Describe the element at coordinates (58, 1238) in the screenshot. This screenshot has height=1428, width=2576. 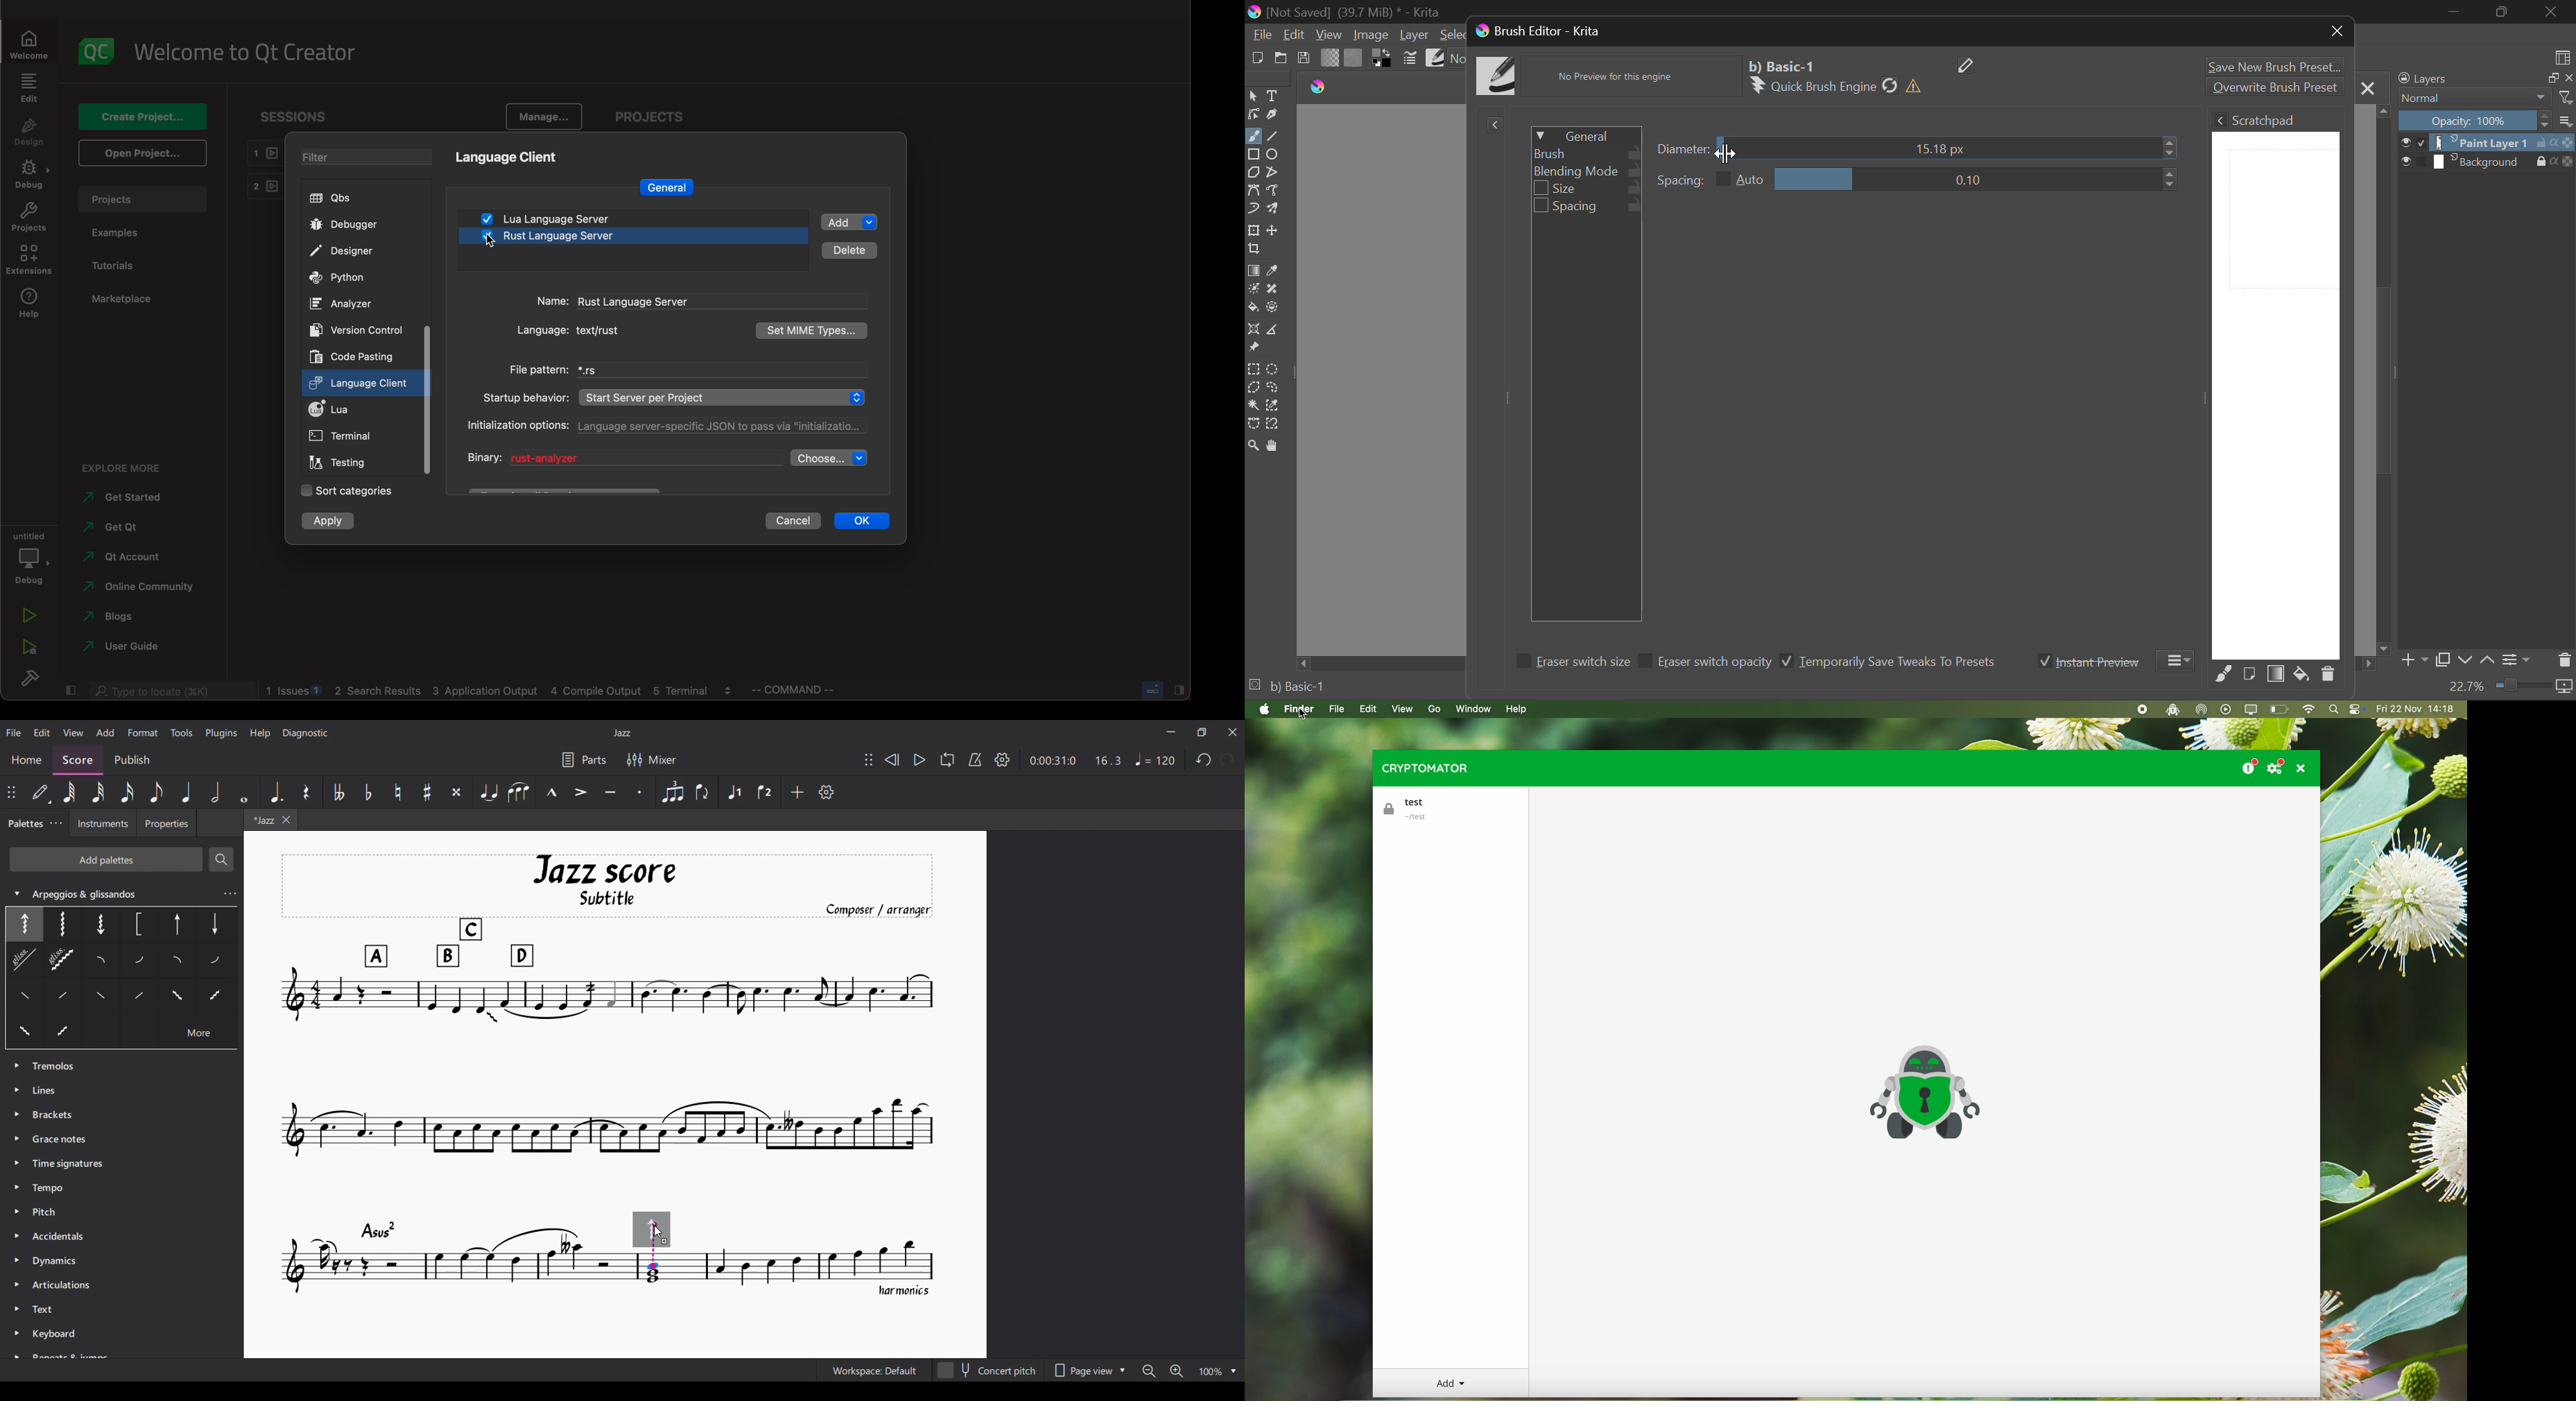
I see `Accidentals` at that location.